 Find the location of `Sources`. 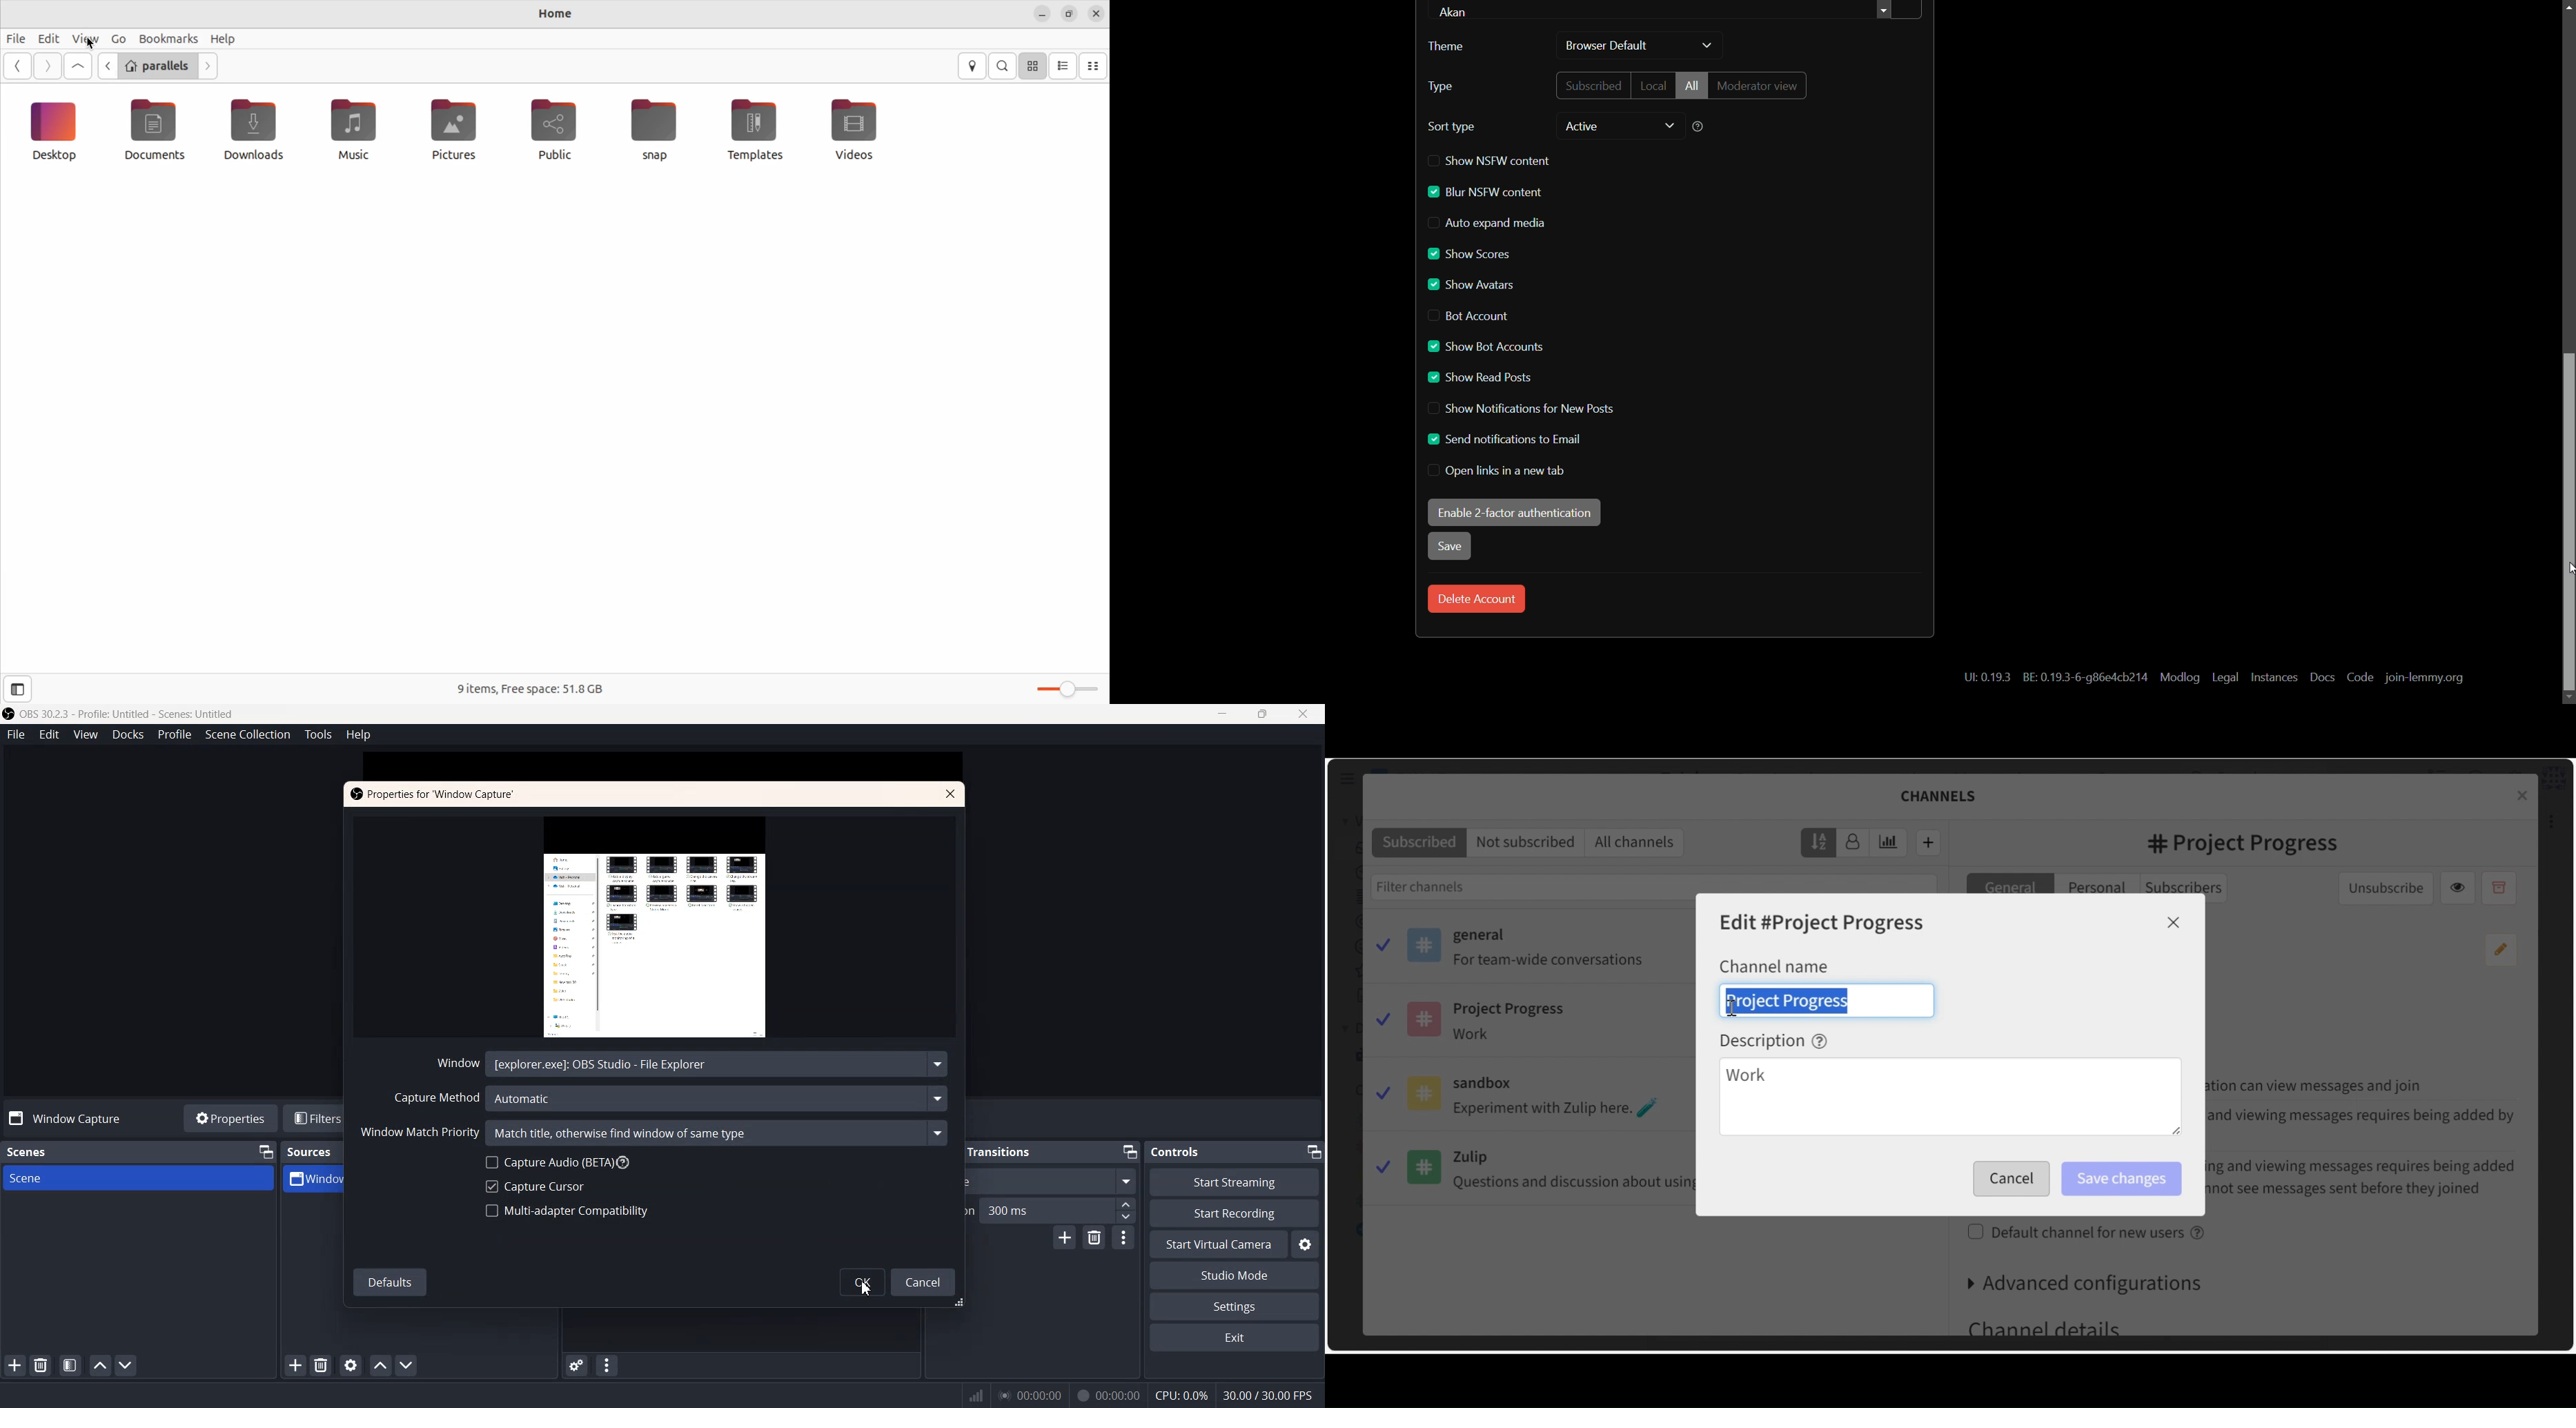

Sources is located at coordinates (313, 1152).